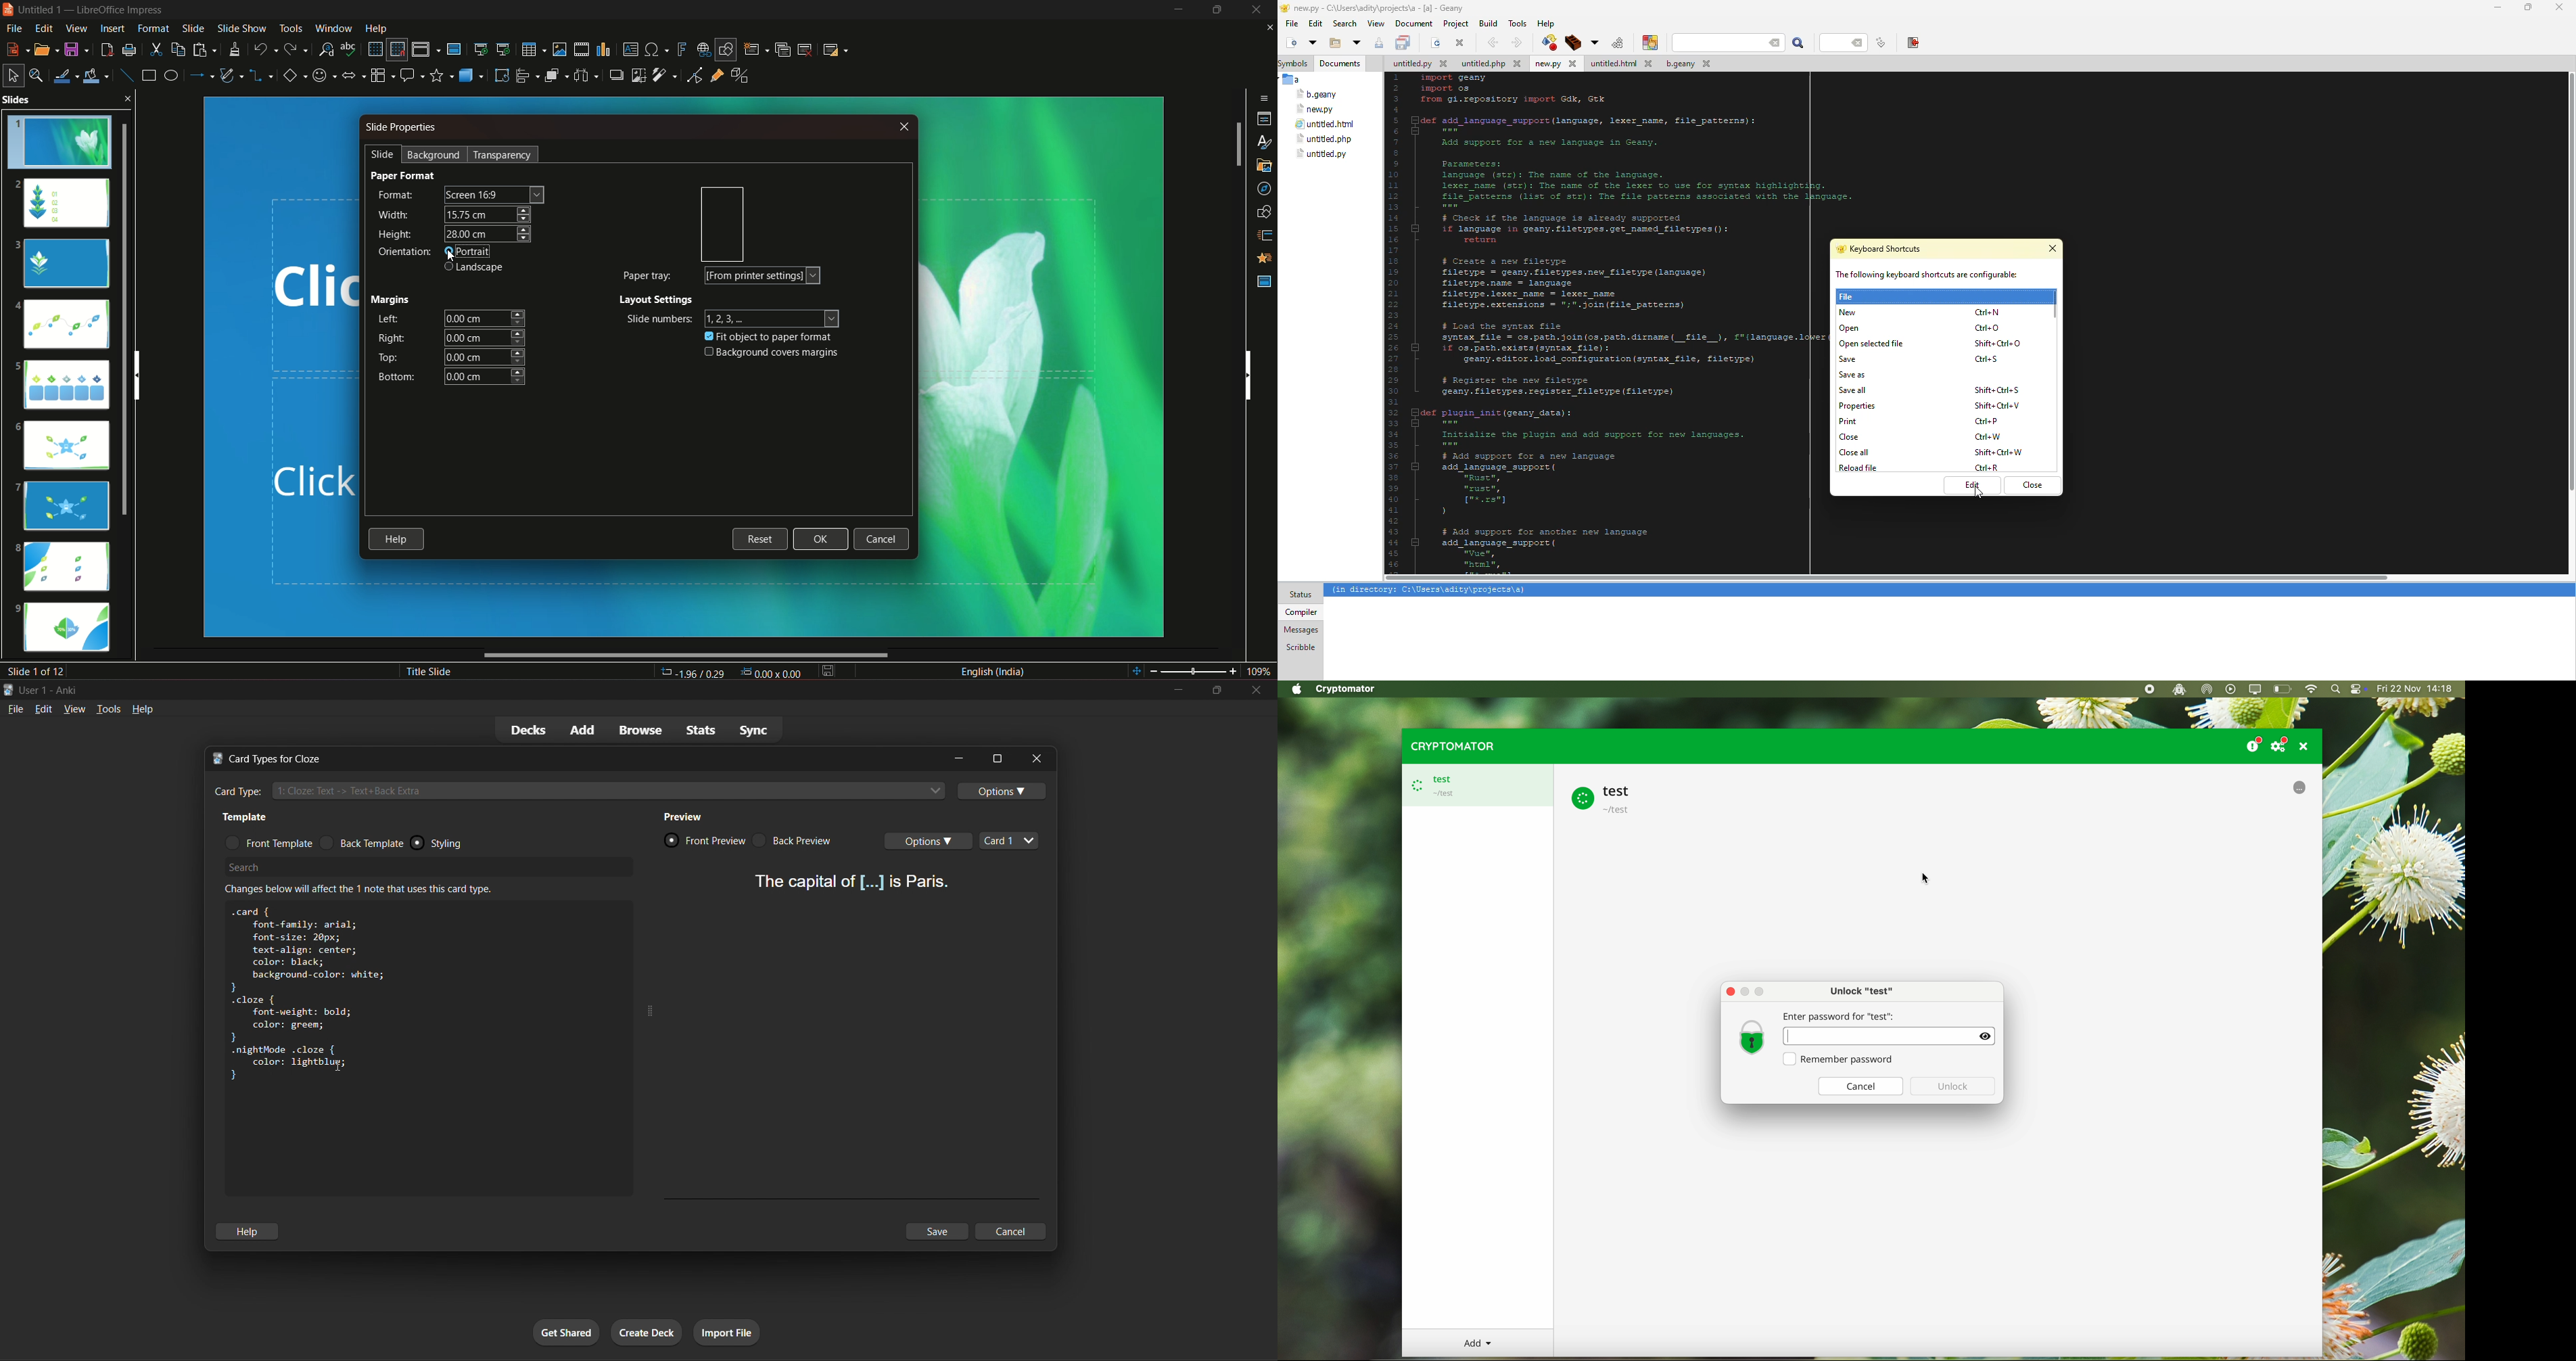  Describe the element at coordinates (725, 49) in the screenshot. I see `show draw functions` at that location.